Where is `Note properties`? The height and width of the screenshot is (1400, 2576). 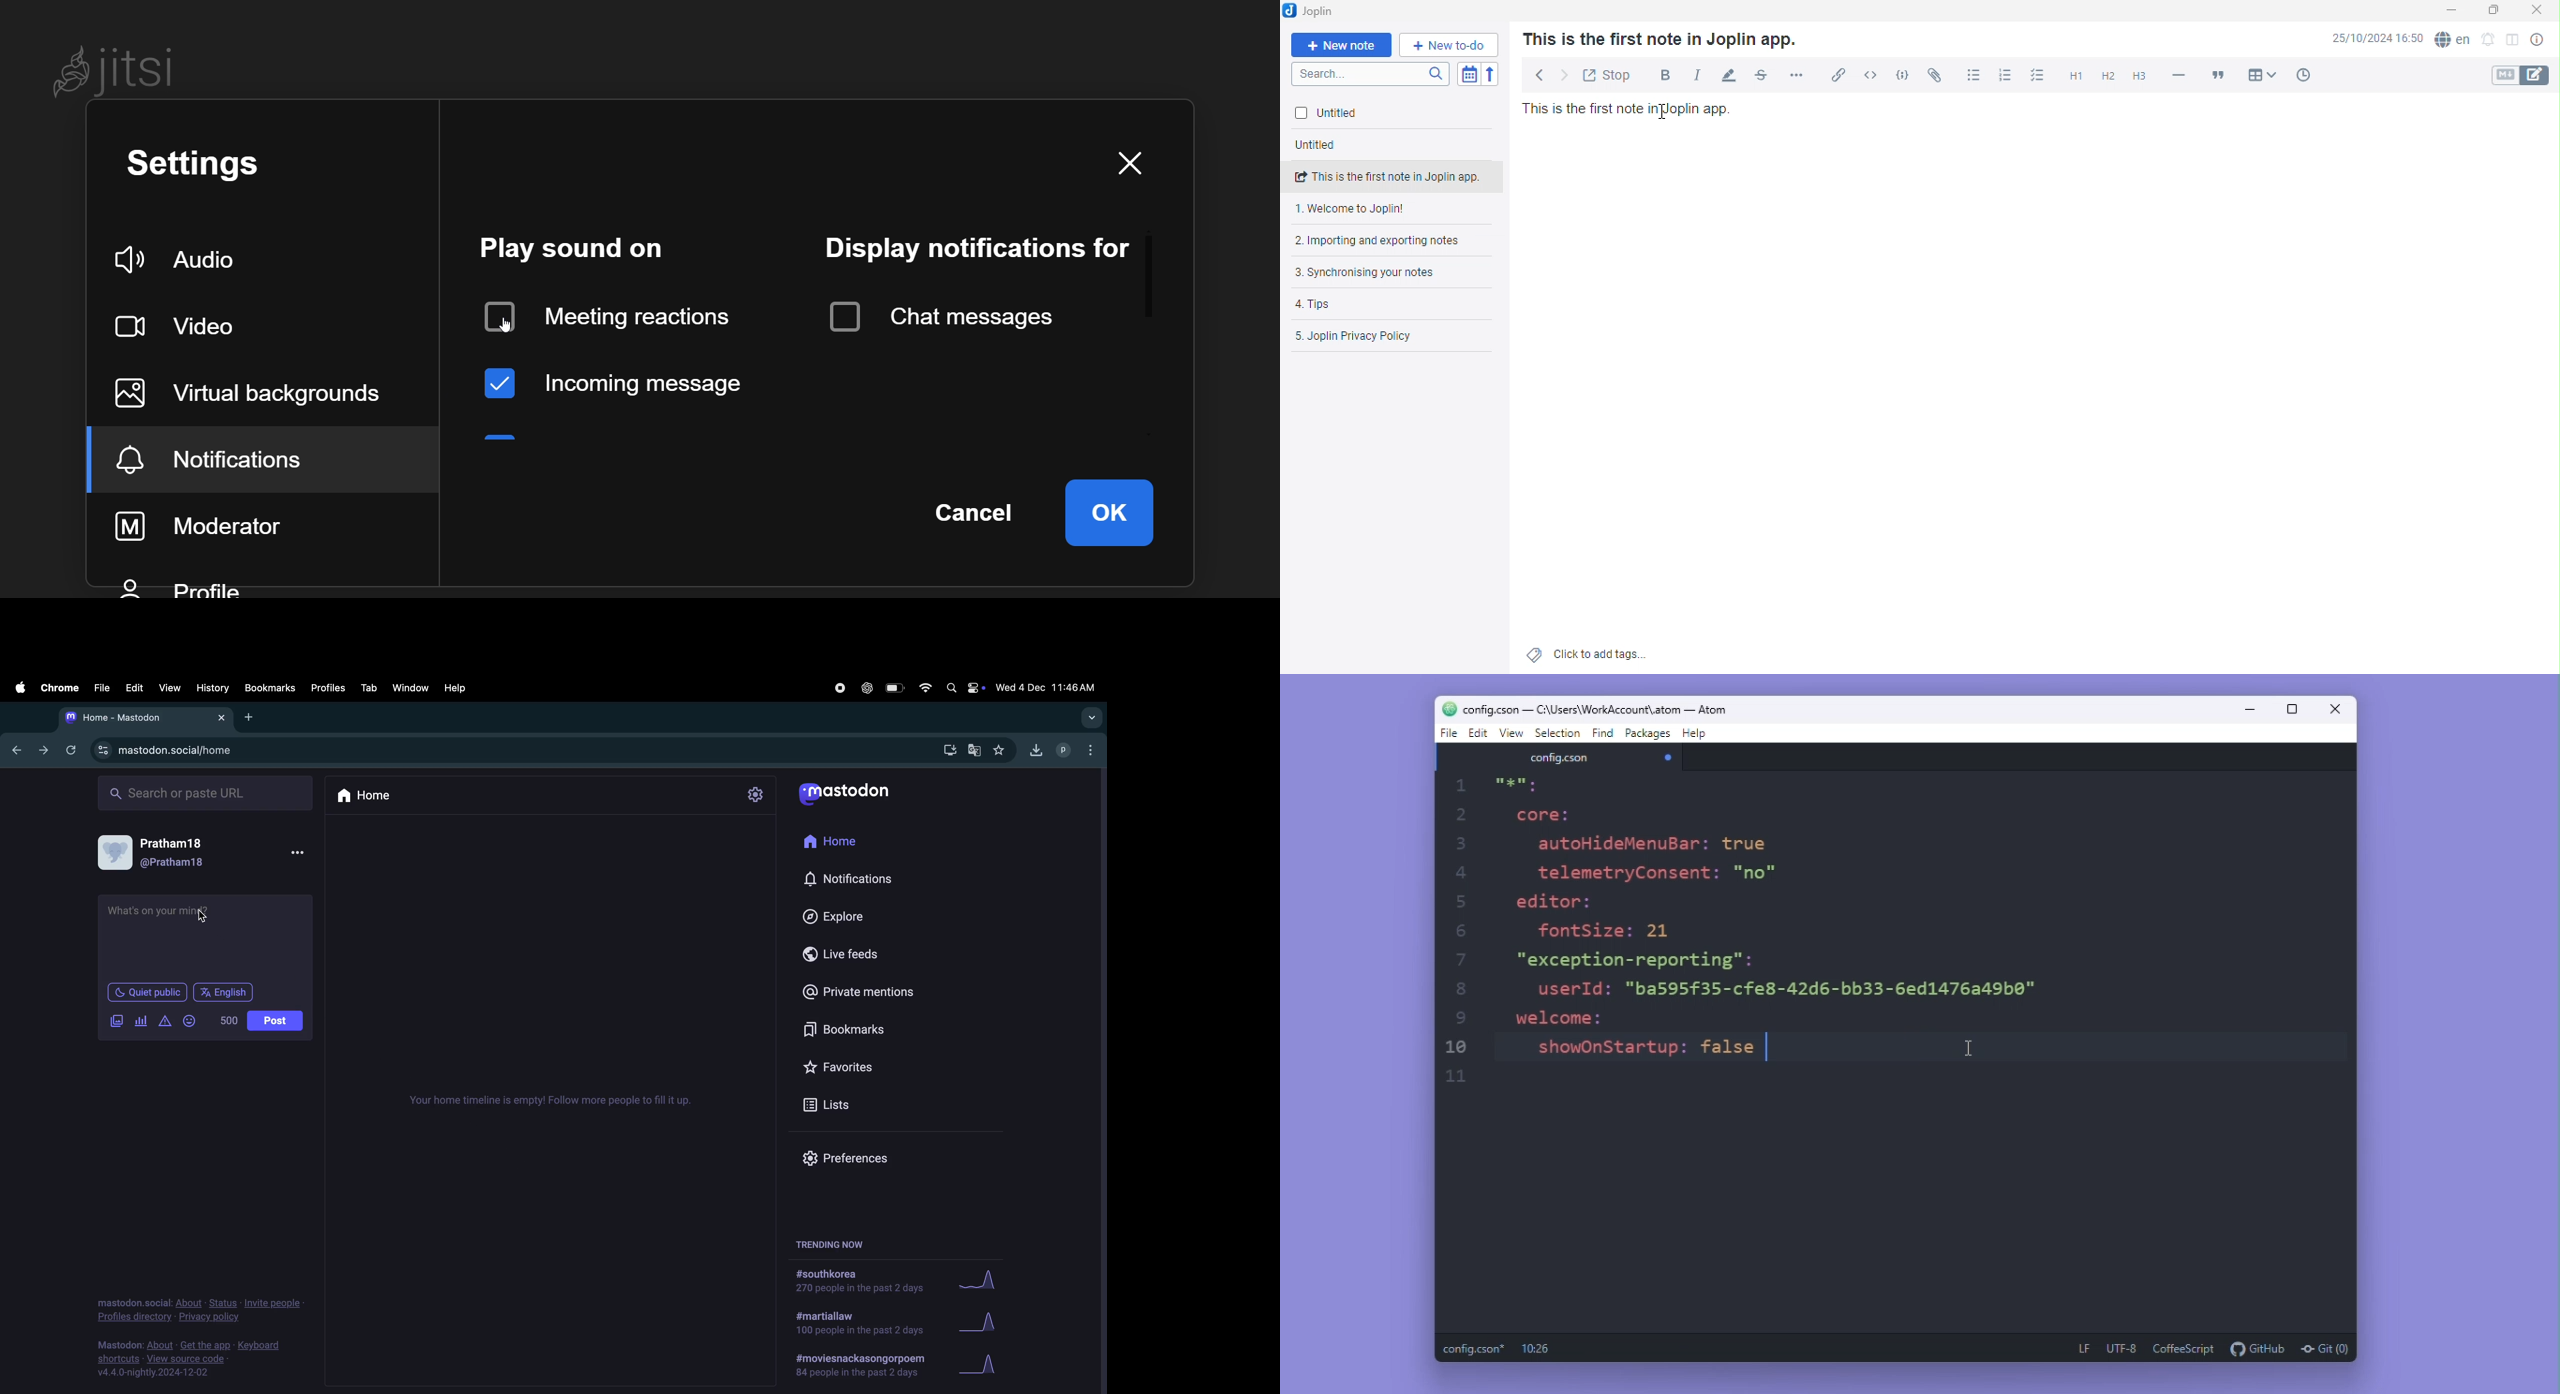 Note properties is located at coordinates (2538, 40).